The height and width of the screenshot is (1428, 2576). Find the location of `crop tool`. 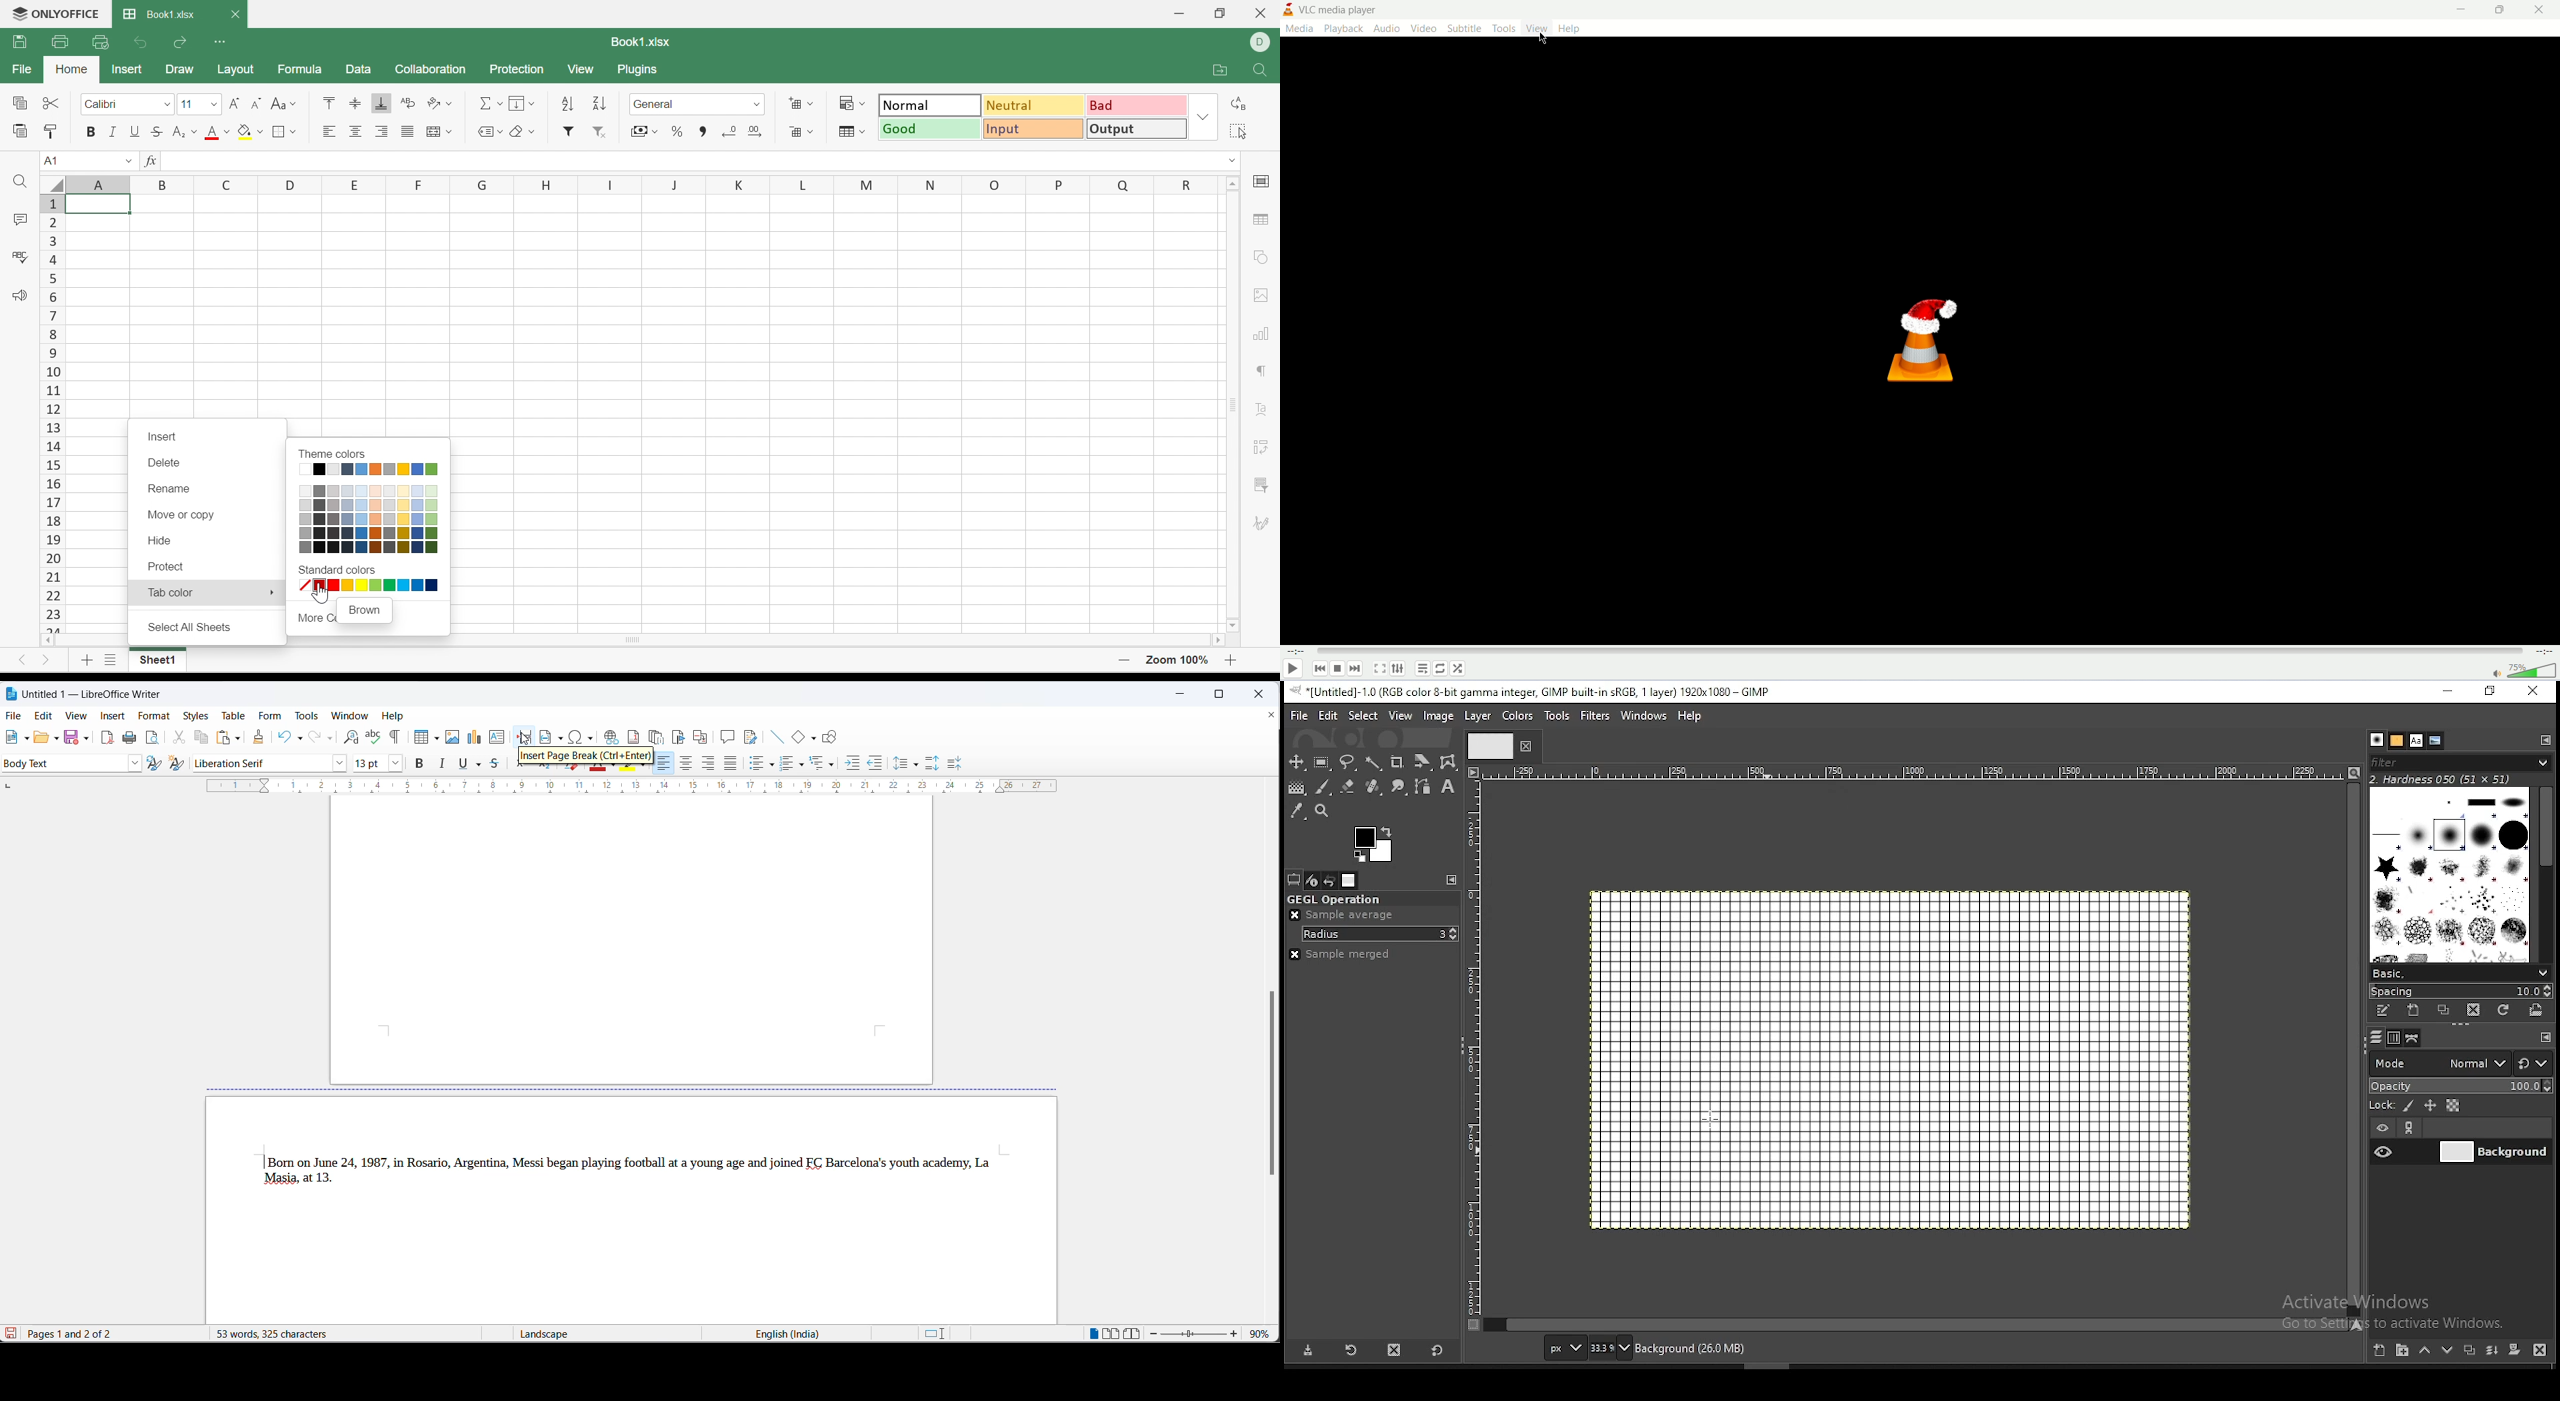

crop tool is located at coordinates (1420, 763).